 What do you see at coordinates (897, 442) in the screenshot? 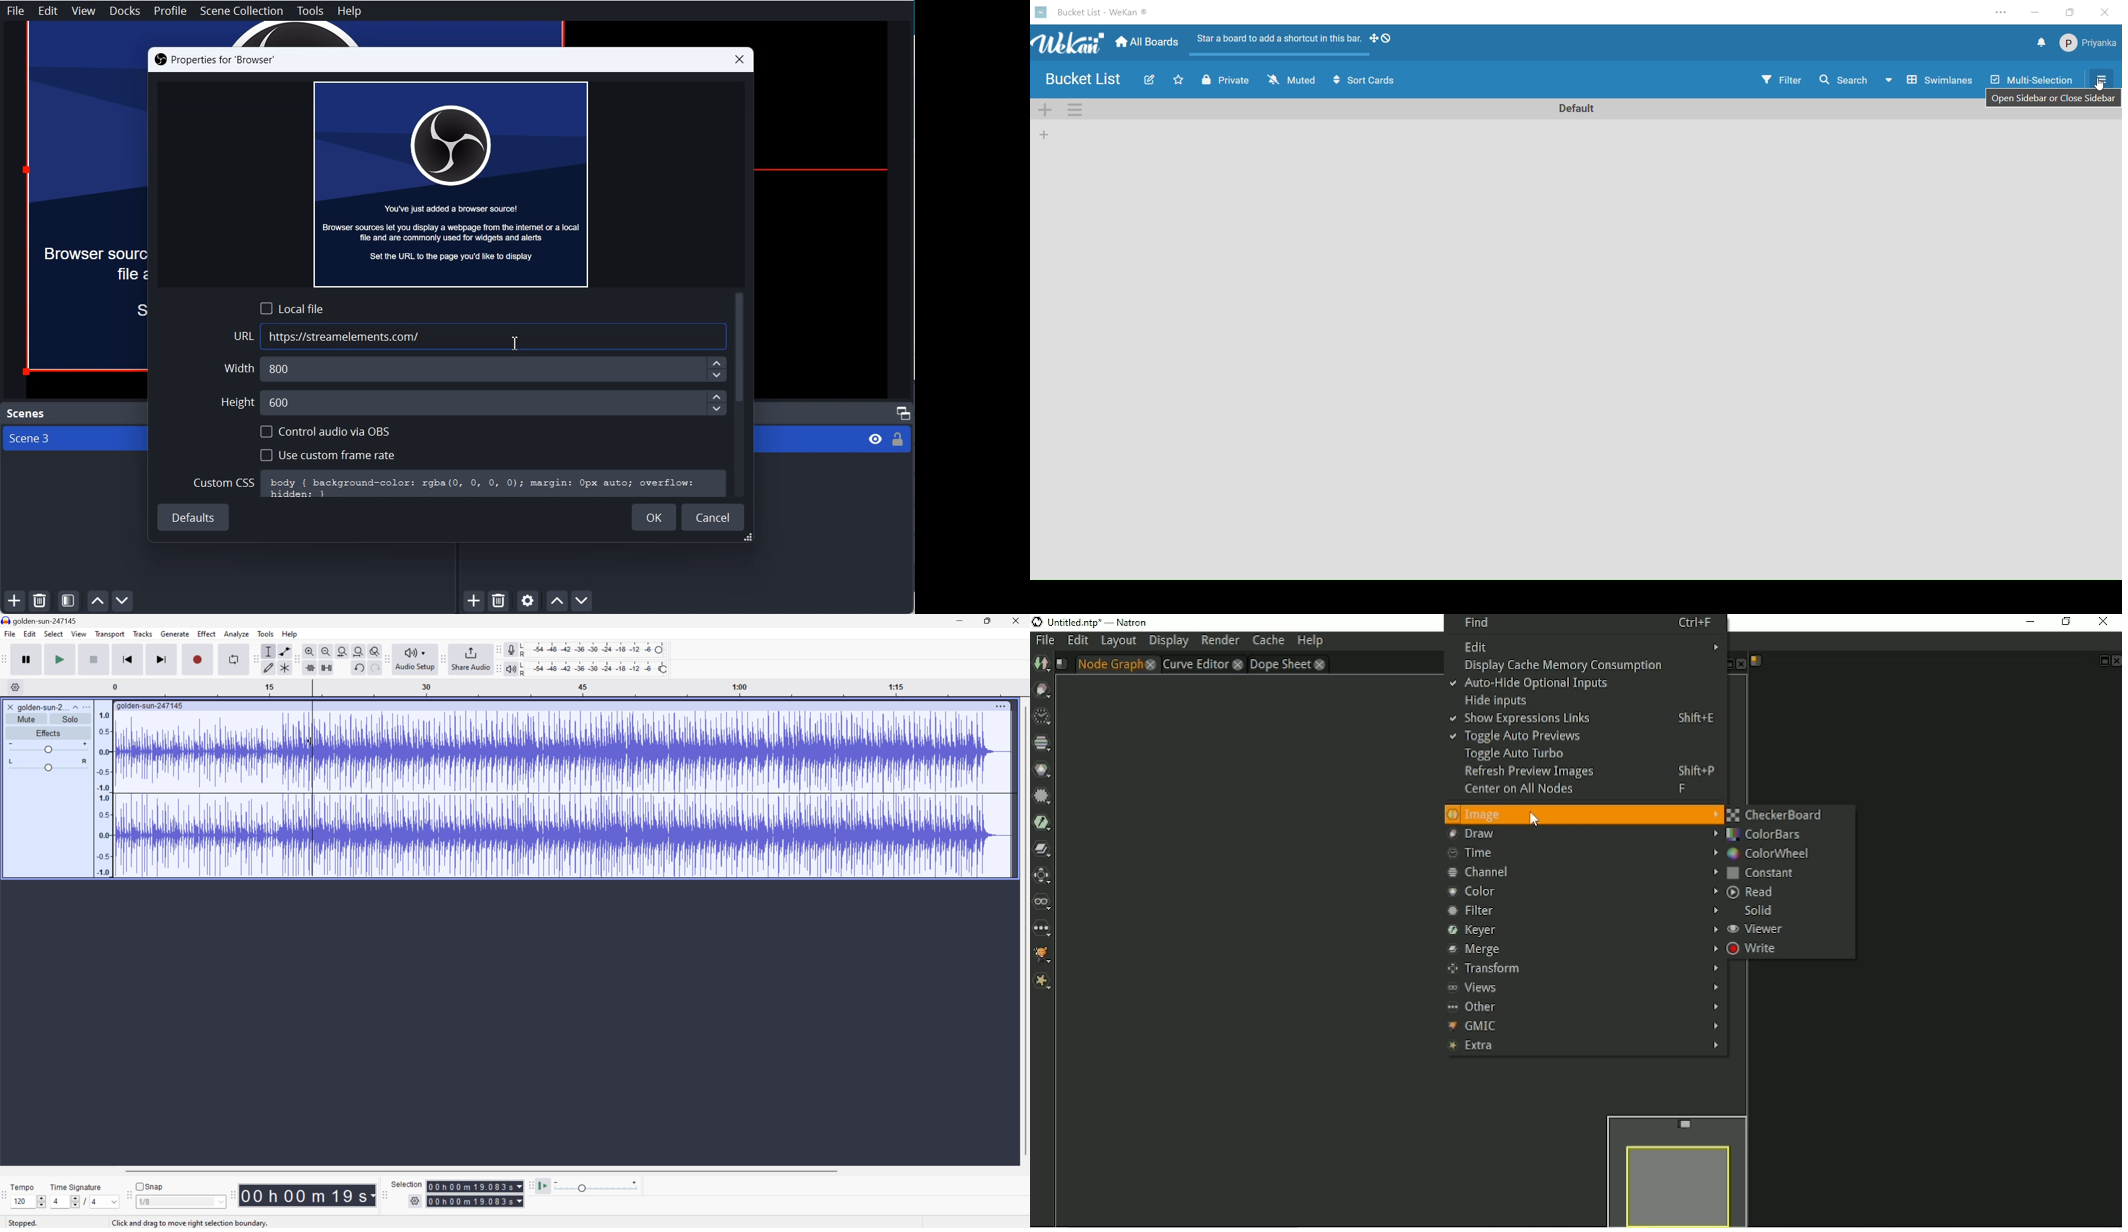
I see `lock` at bounding box center [897, 442].